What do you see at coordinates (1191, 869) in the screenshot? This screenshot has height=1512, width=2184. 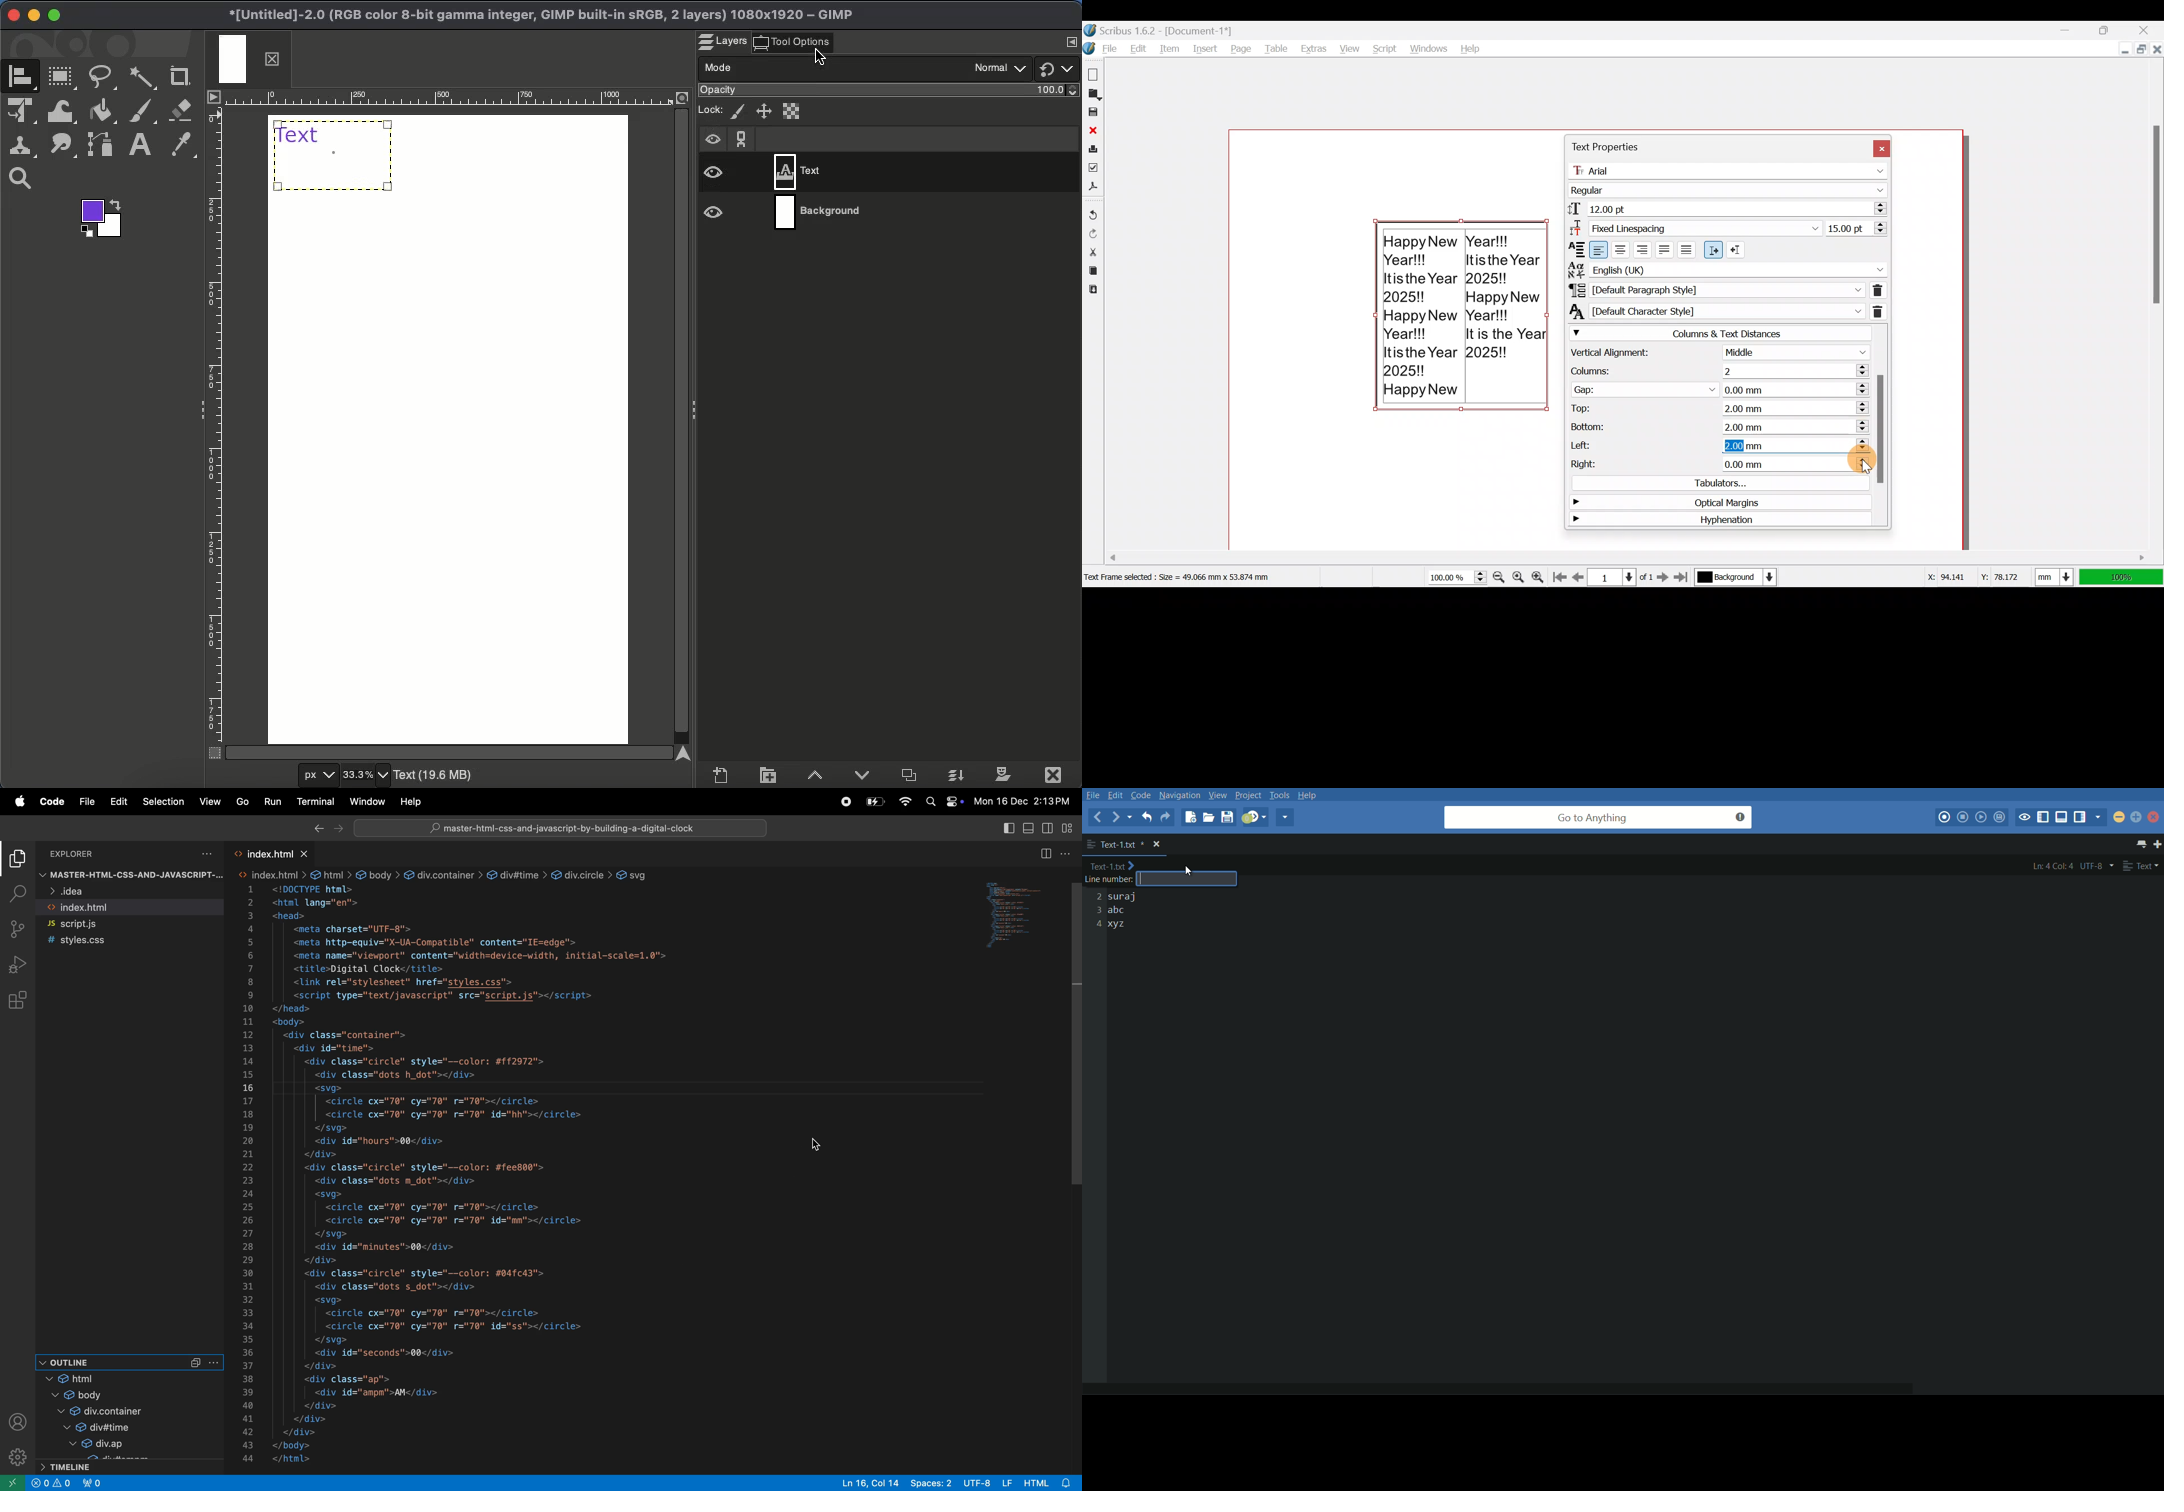 I see `cursor` at bounding box center [1191, 869].